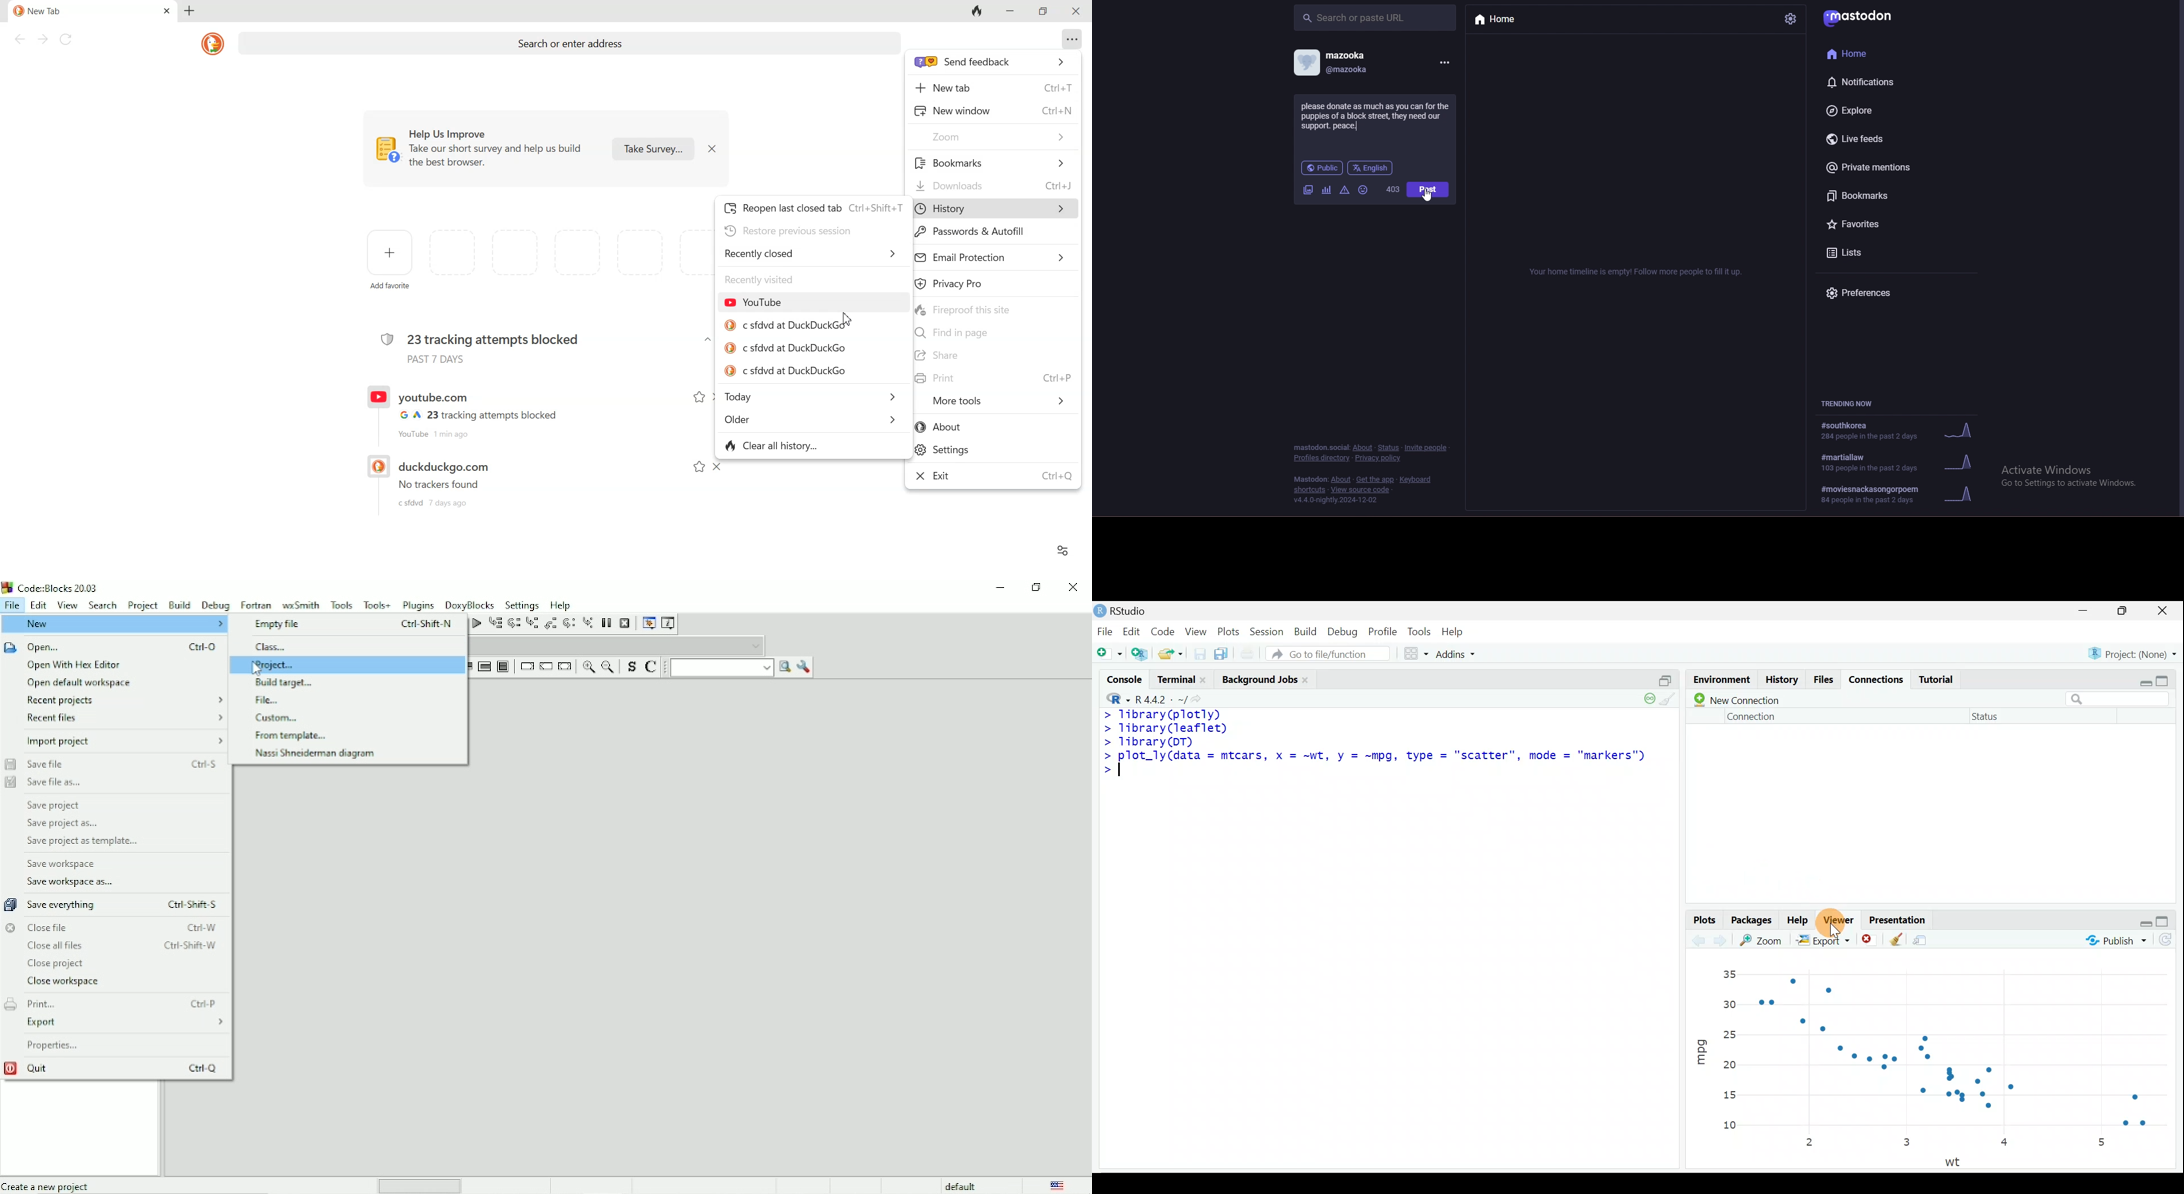 Image resolution: width=2184 pixels, height=1204 pixels. What do you see at coordinates (1454, 629) in the screenshot?
I see `Help` at bounding box center [1454, 629].